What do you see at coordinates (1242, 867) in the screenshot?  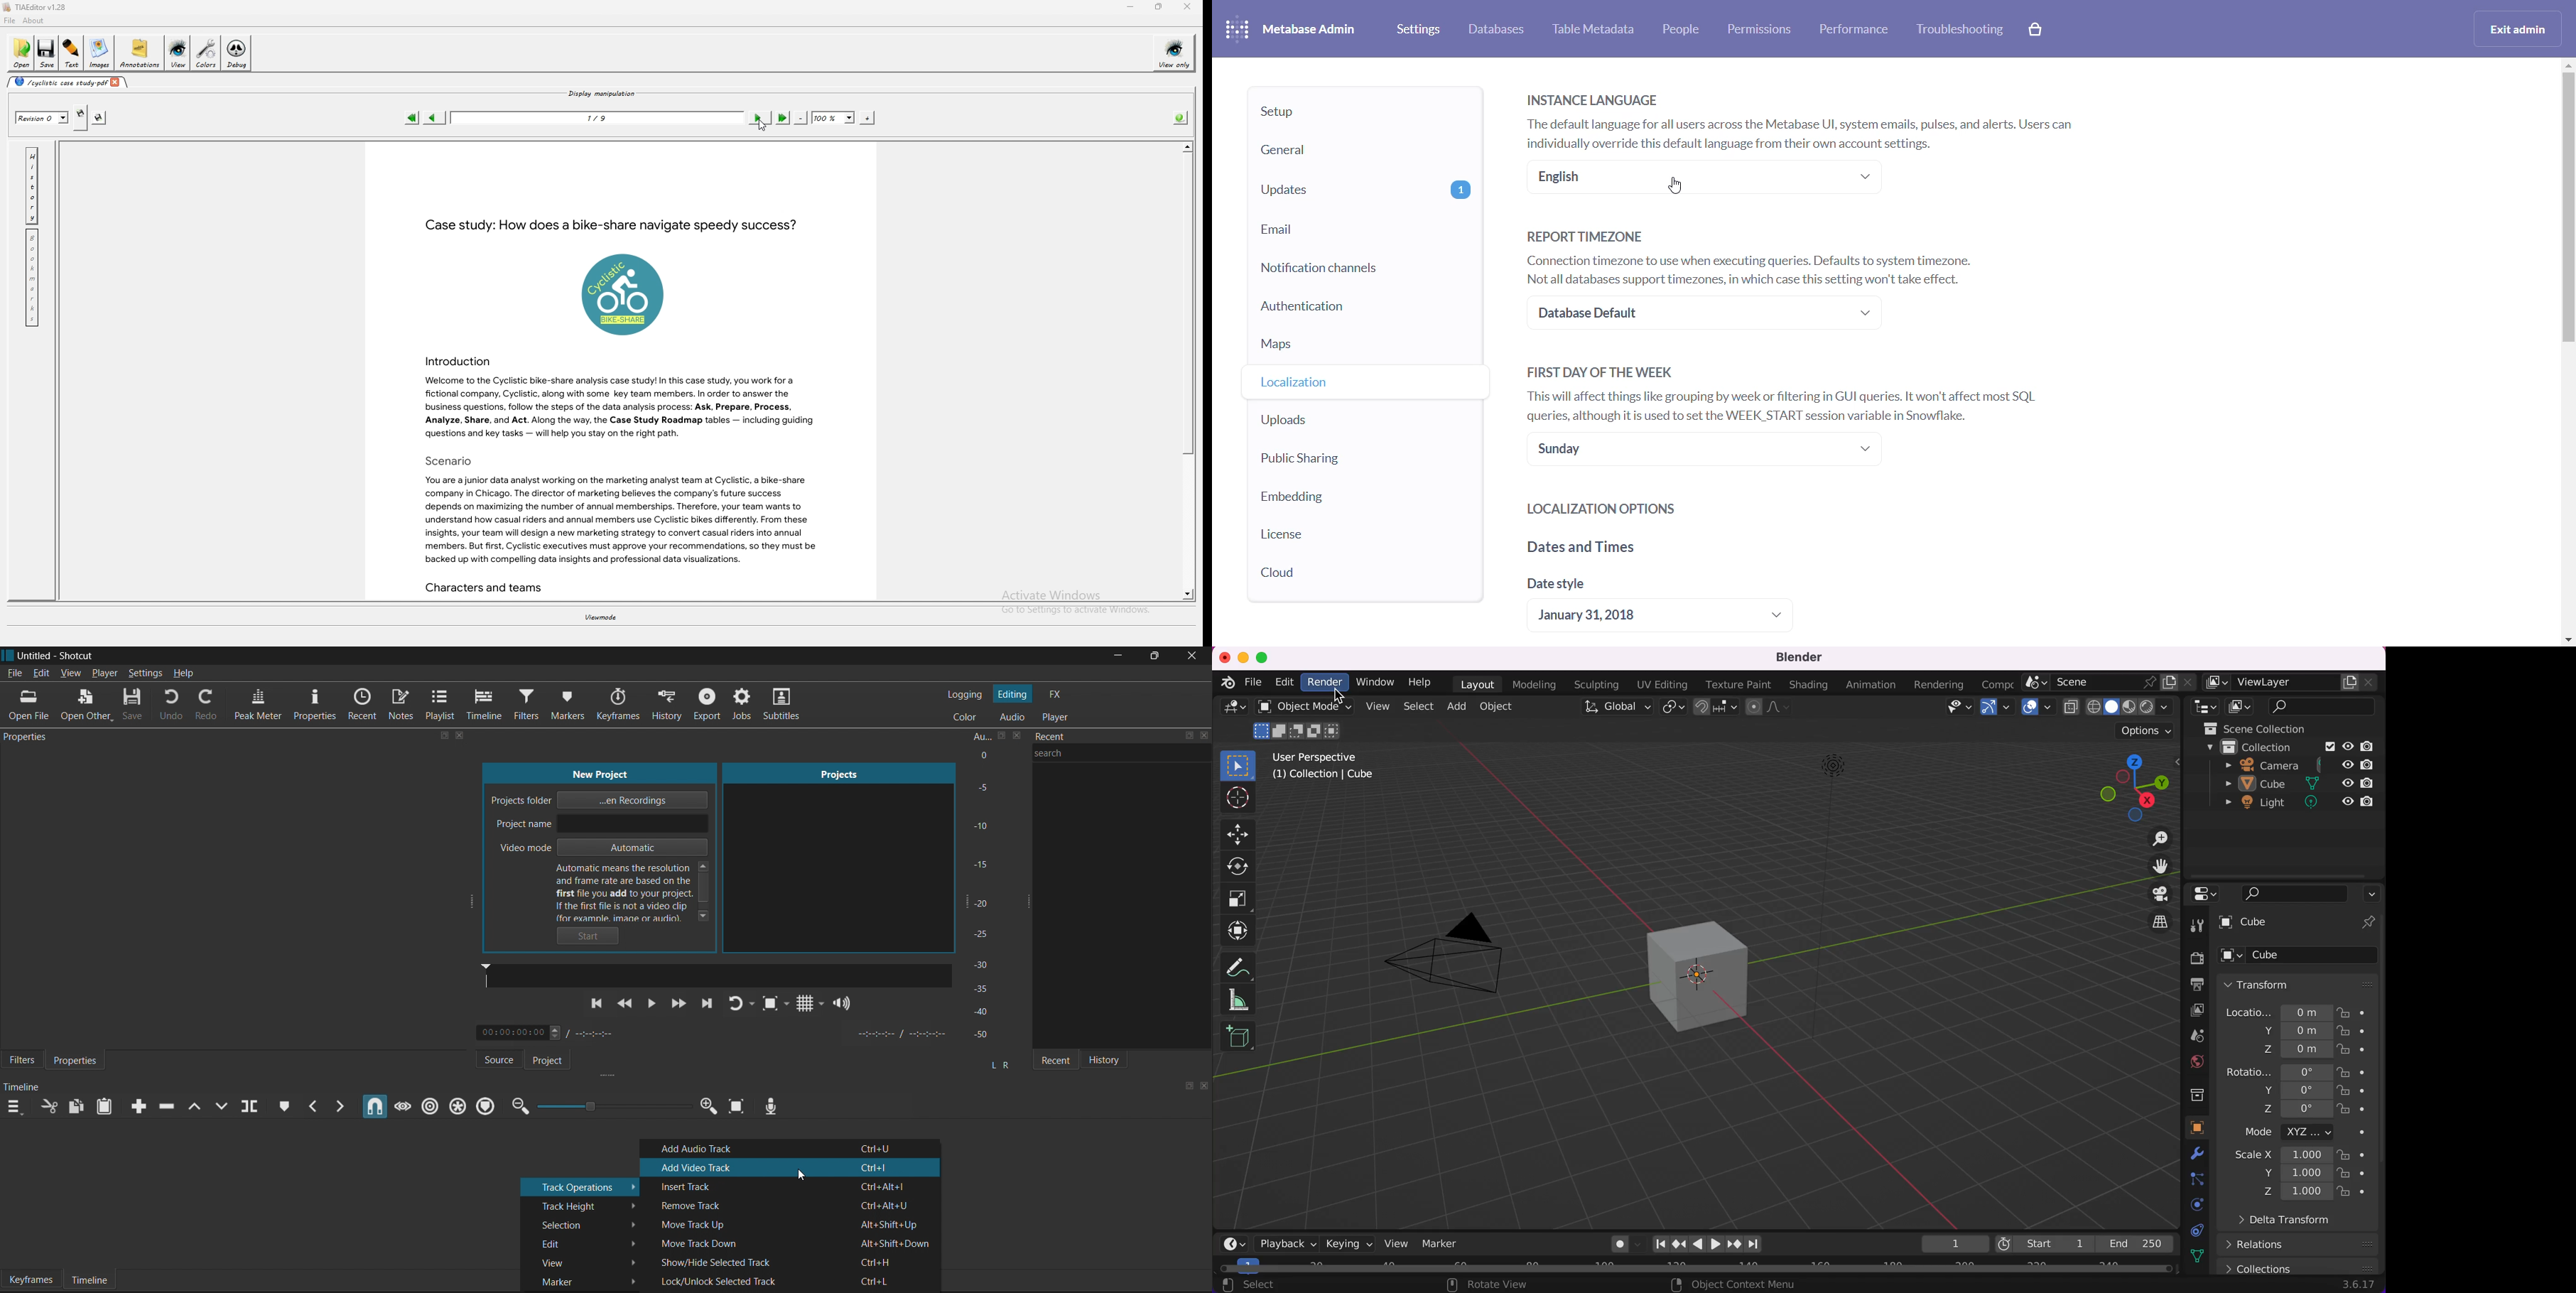 I see `rotate` at bounding box center [1242, 867].